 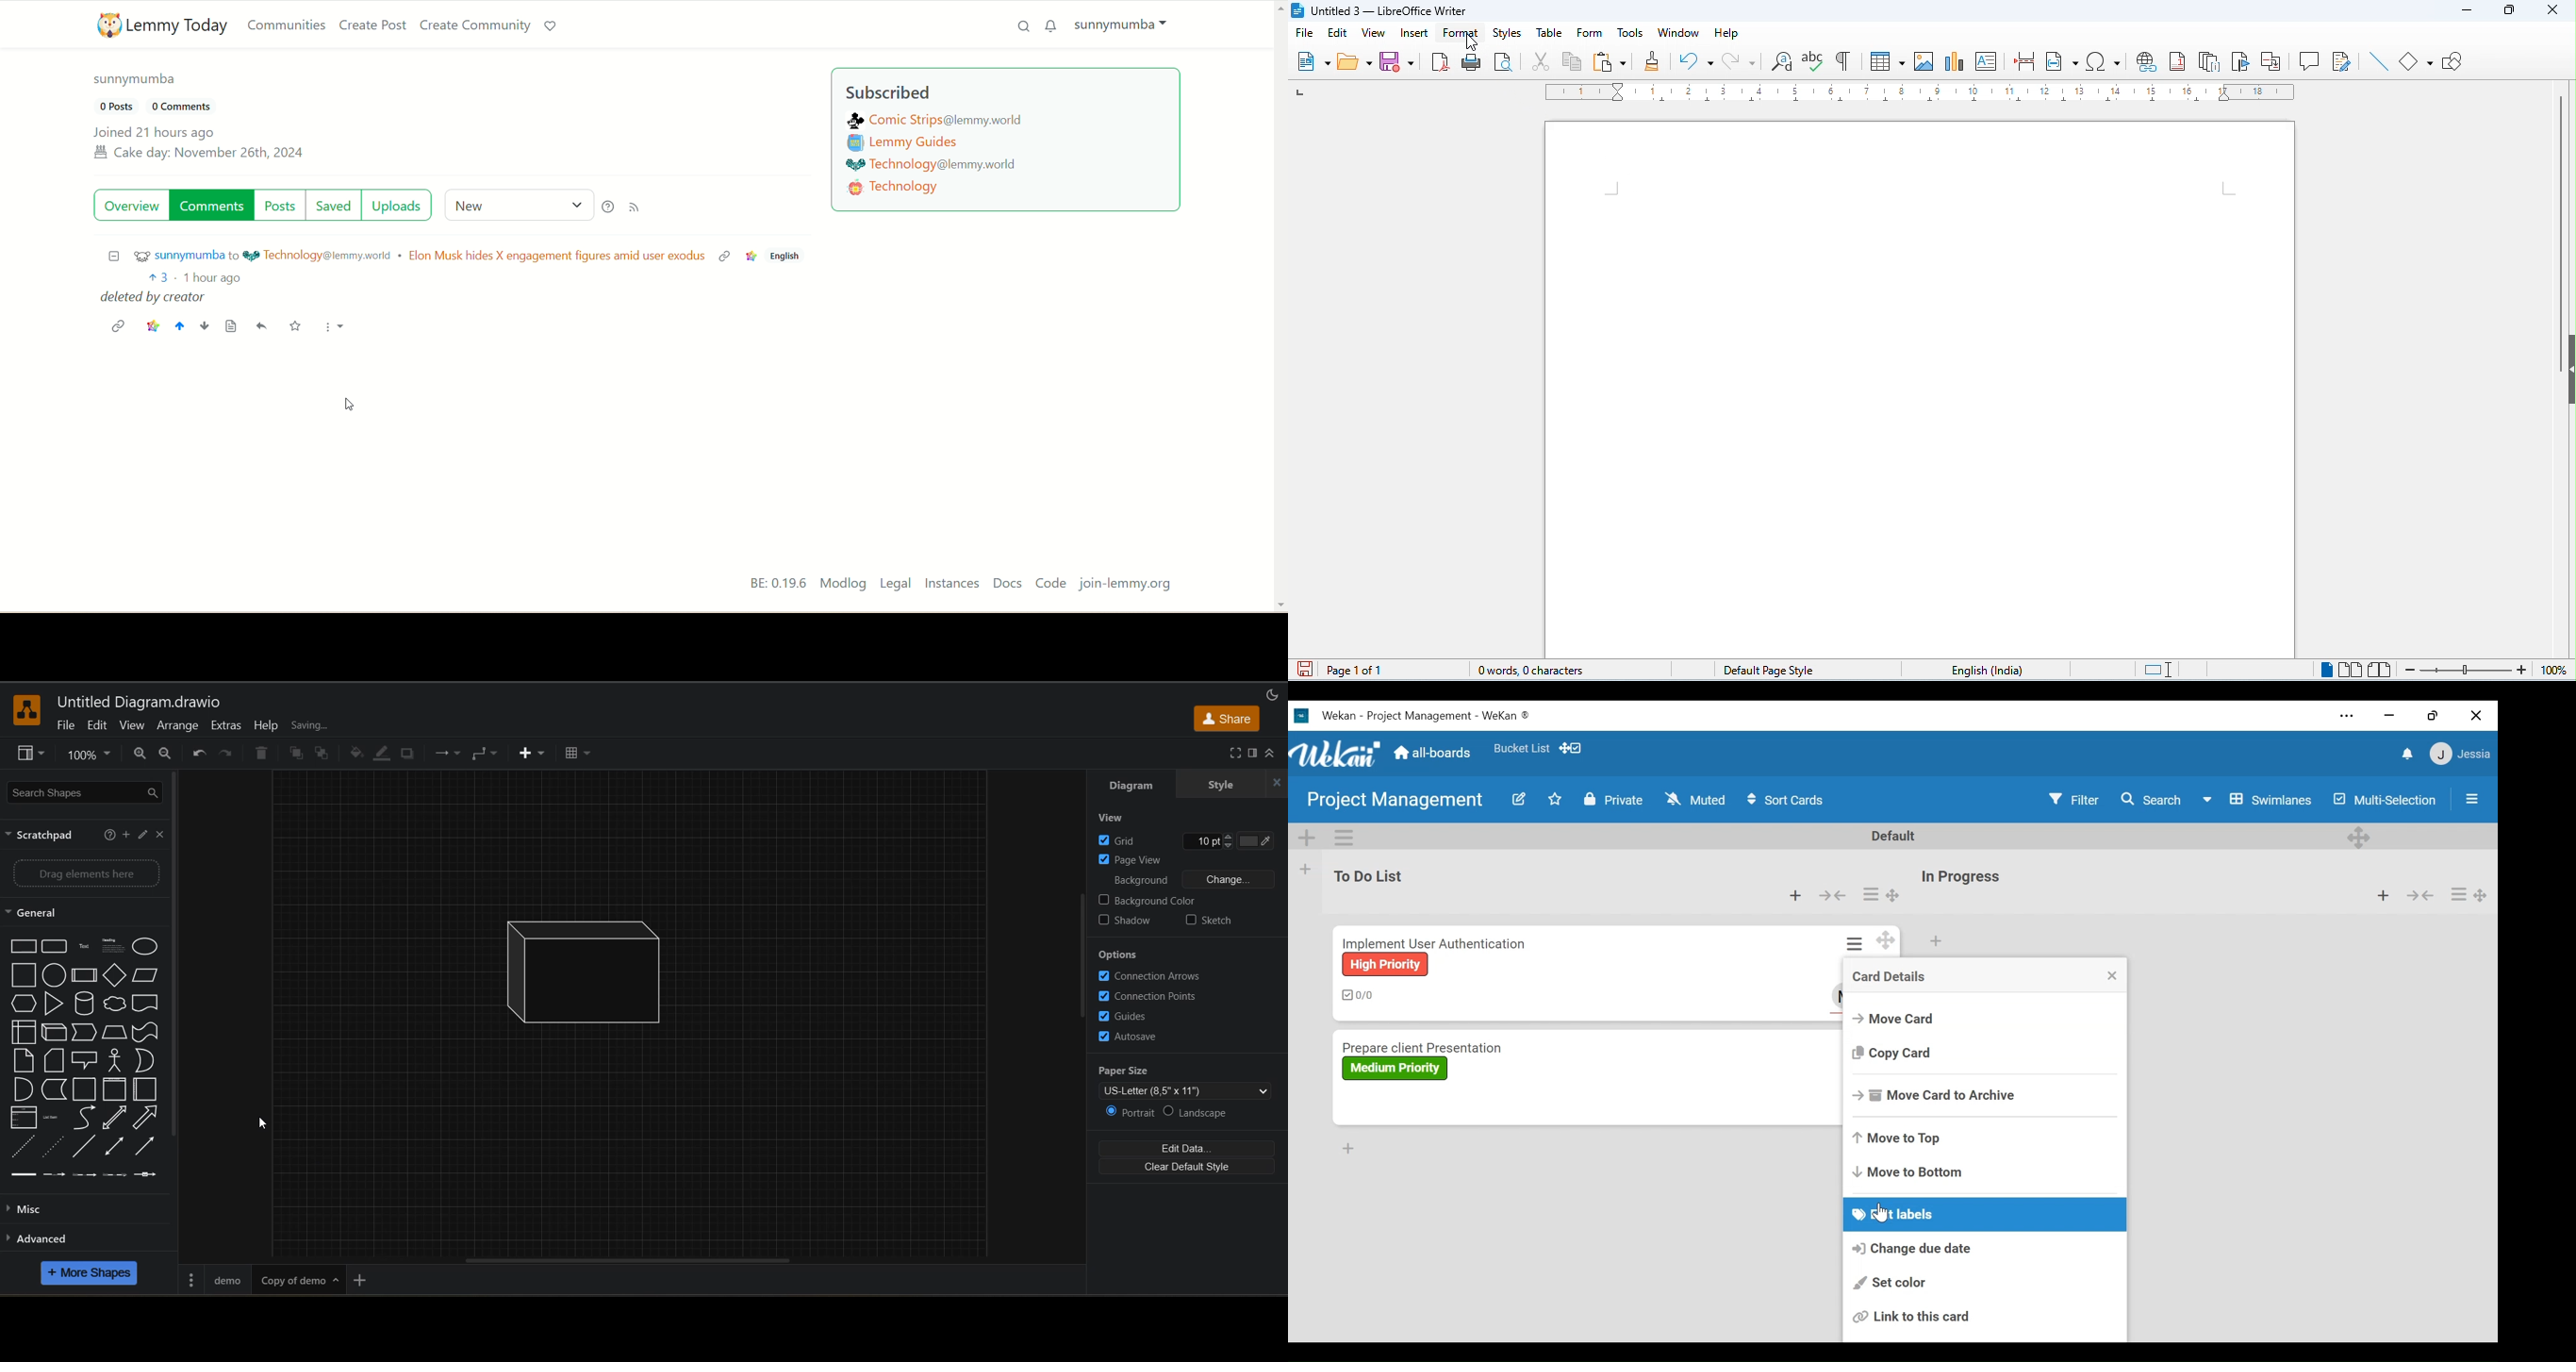 I want to click on save, so click(x=1397, y=61).